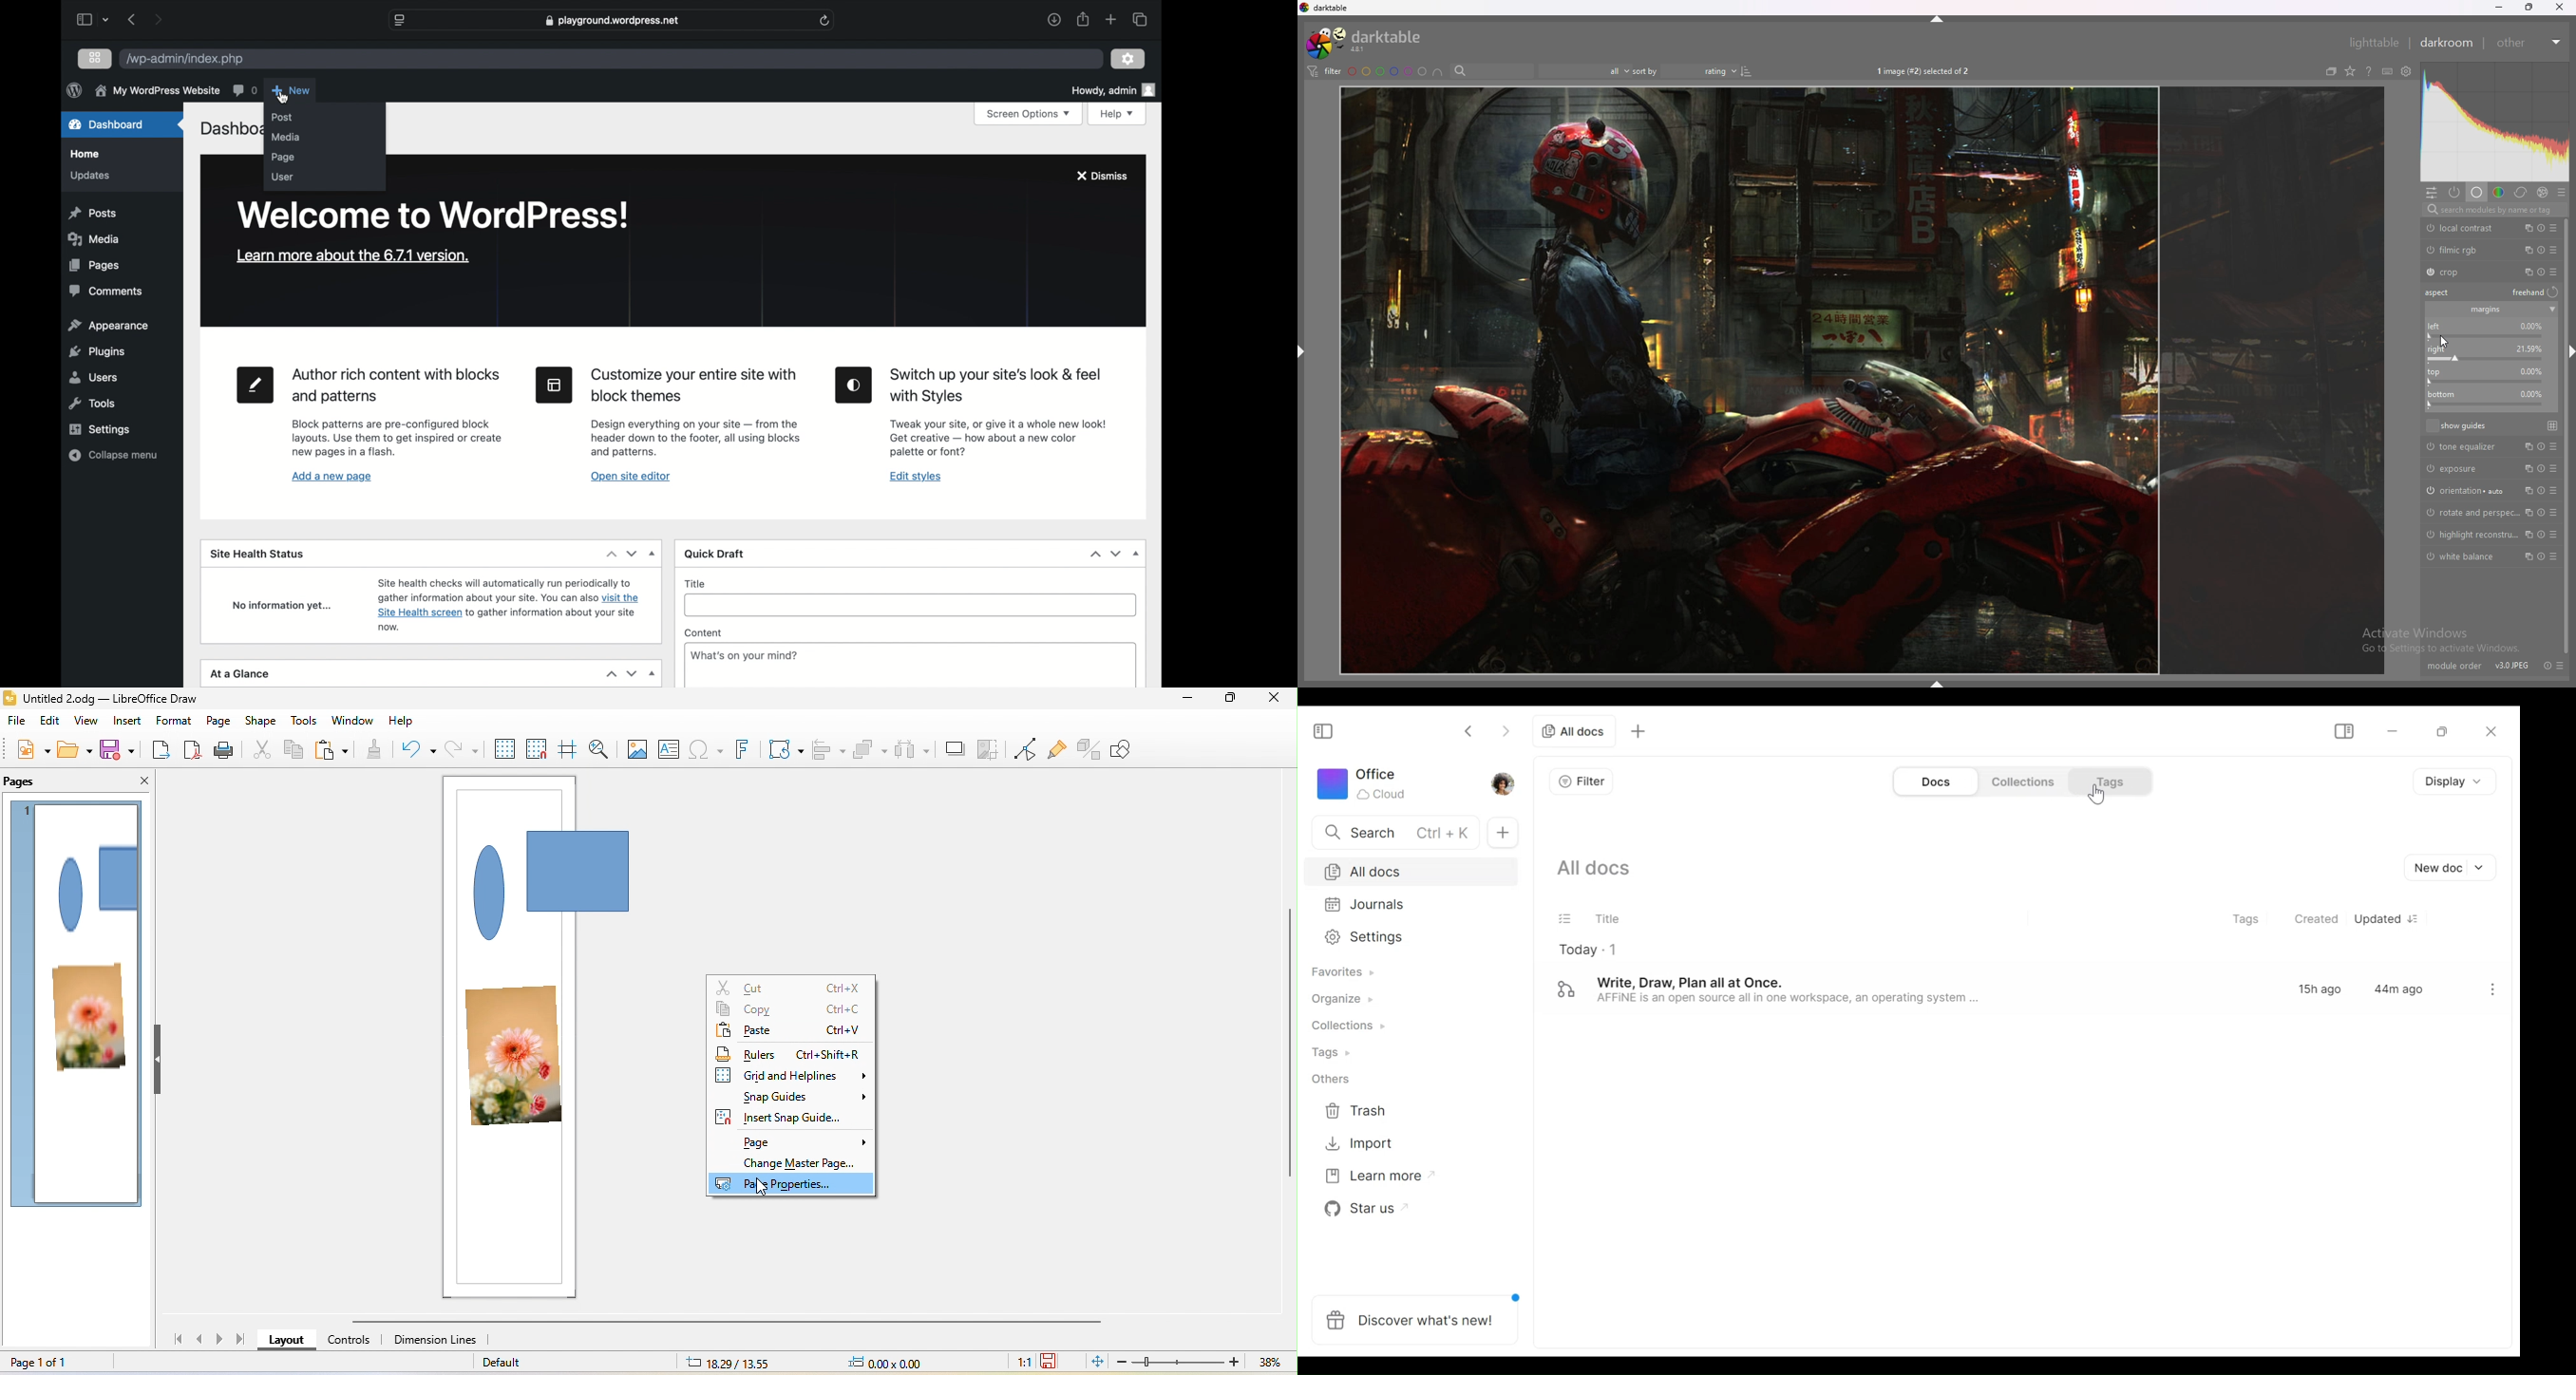 The image size is (2576, 1400). What do you see at coordinates (95, 886) in the screenshot?
I see `shape` at bounding box center [95, 886].